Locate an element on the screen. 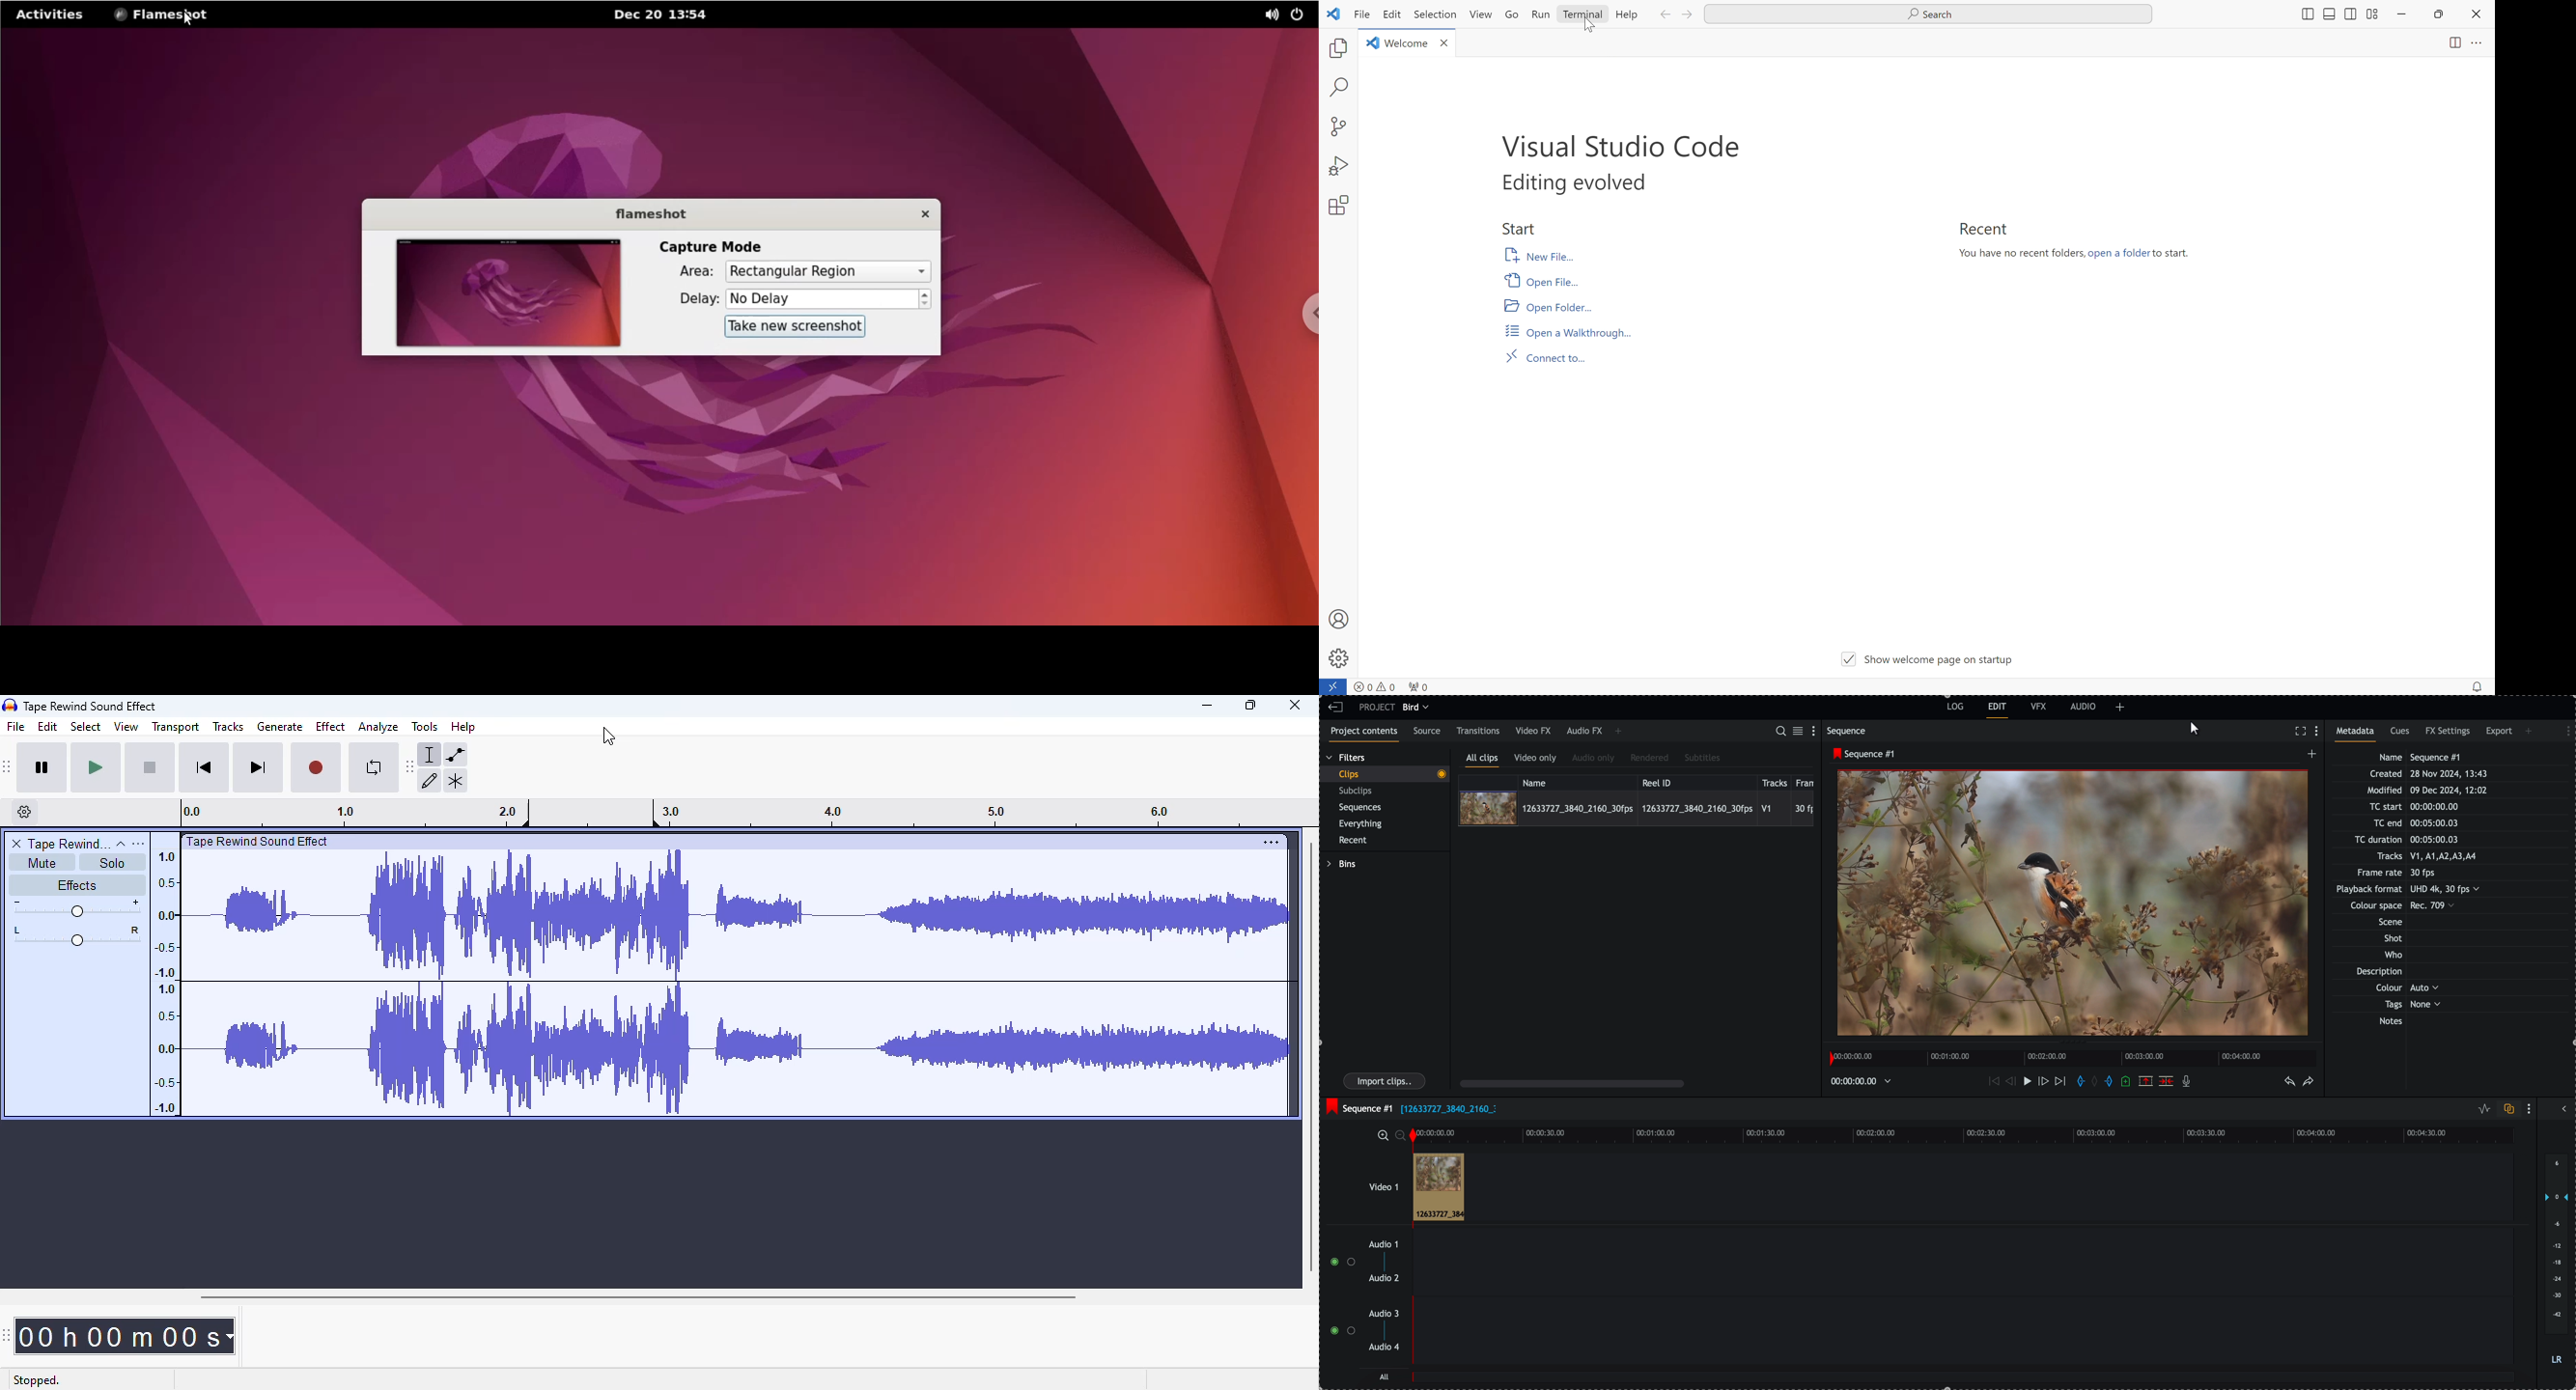  minimize is located at coordinates (2402, 14).